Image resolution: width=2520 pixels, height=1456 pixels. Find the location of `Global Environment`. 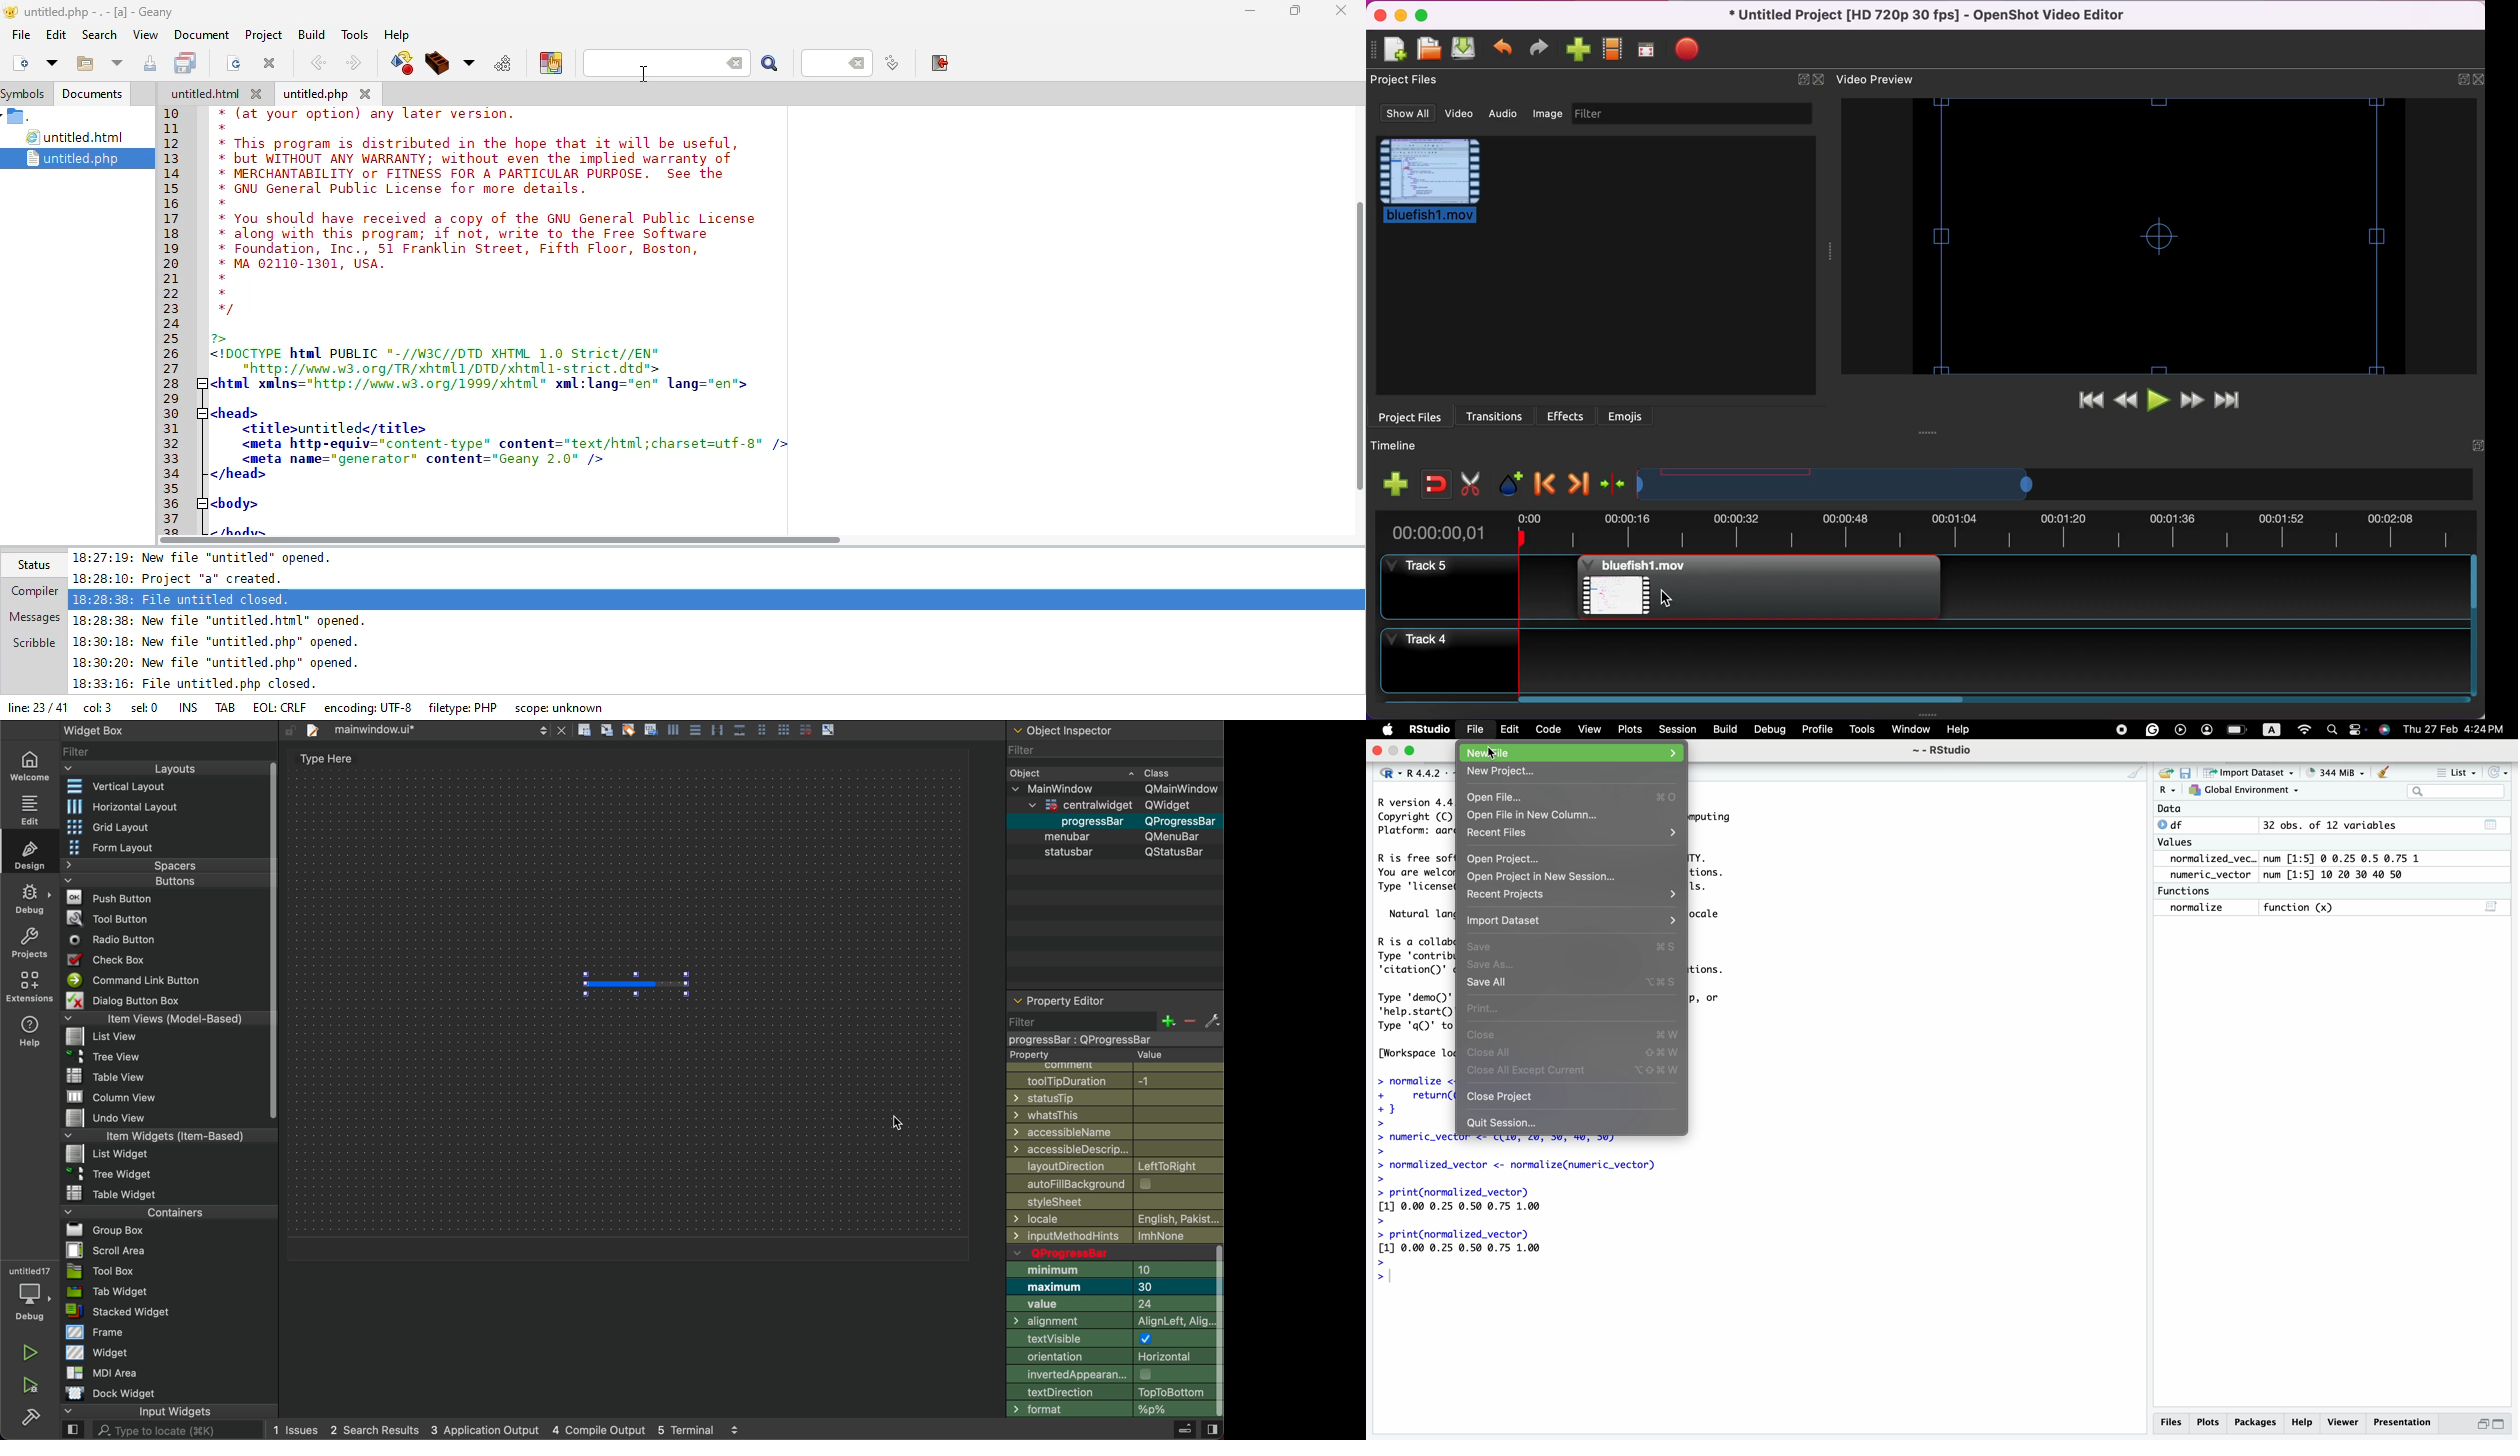

Global Environment is located at coordinates (2243, 790).